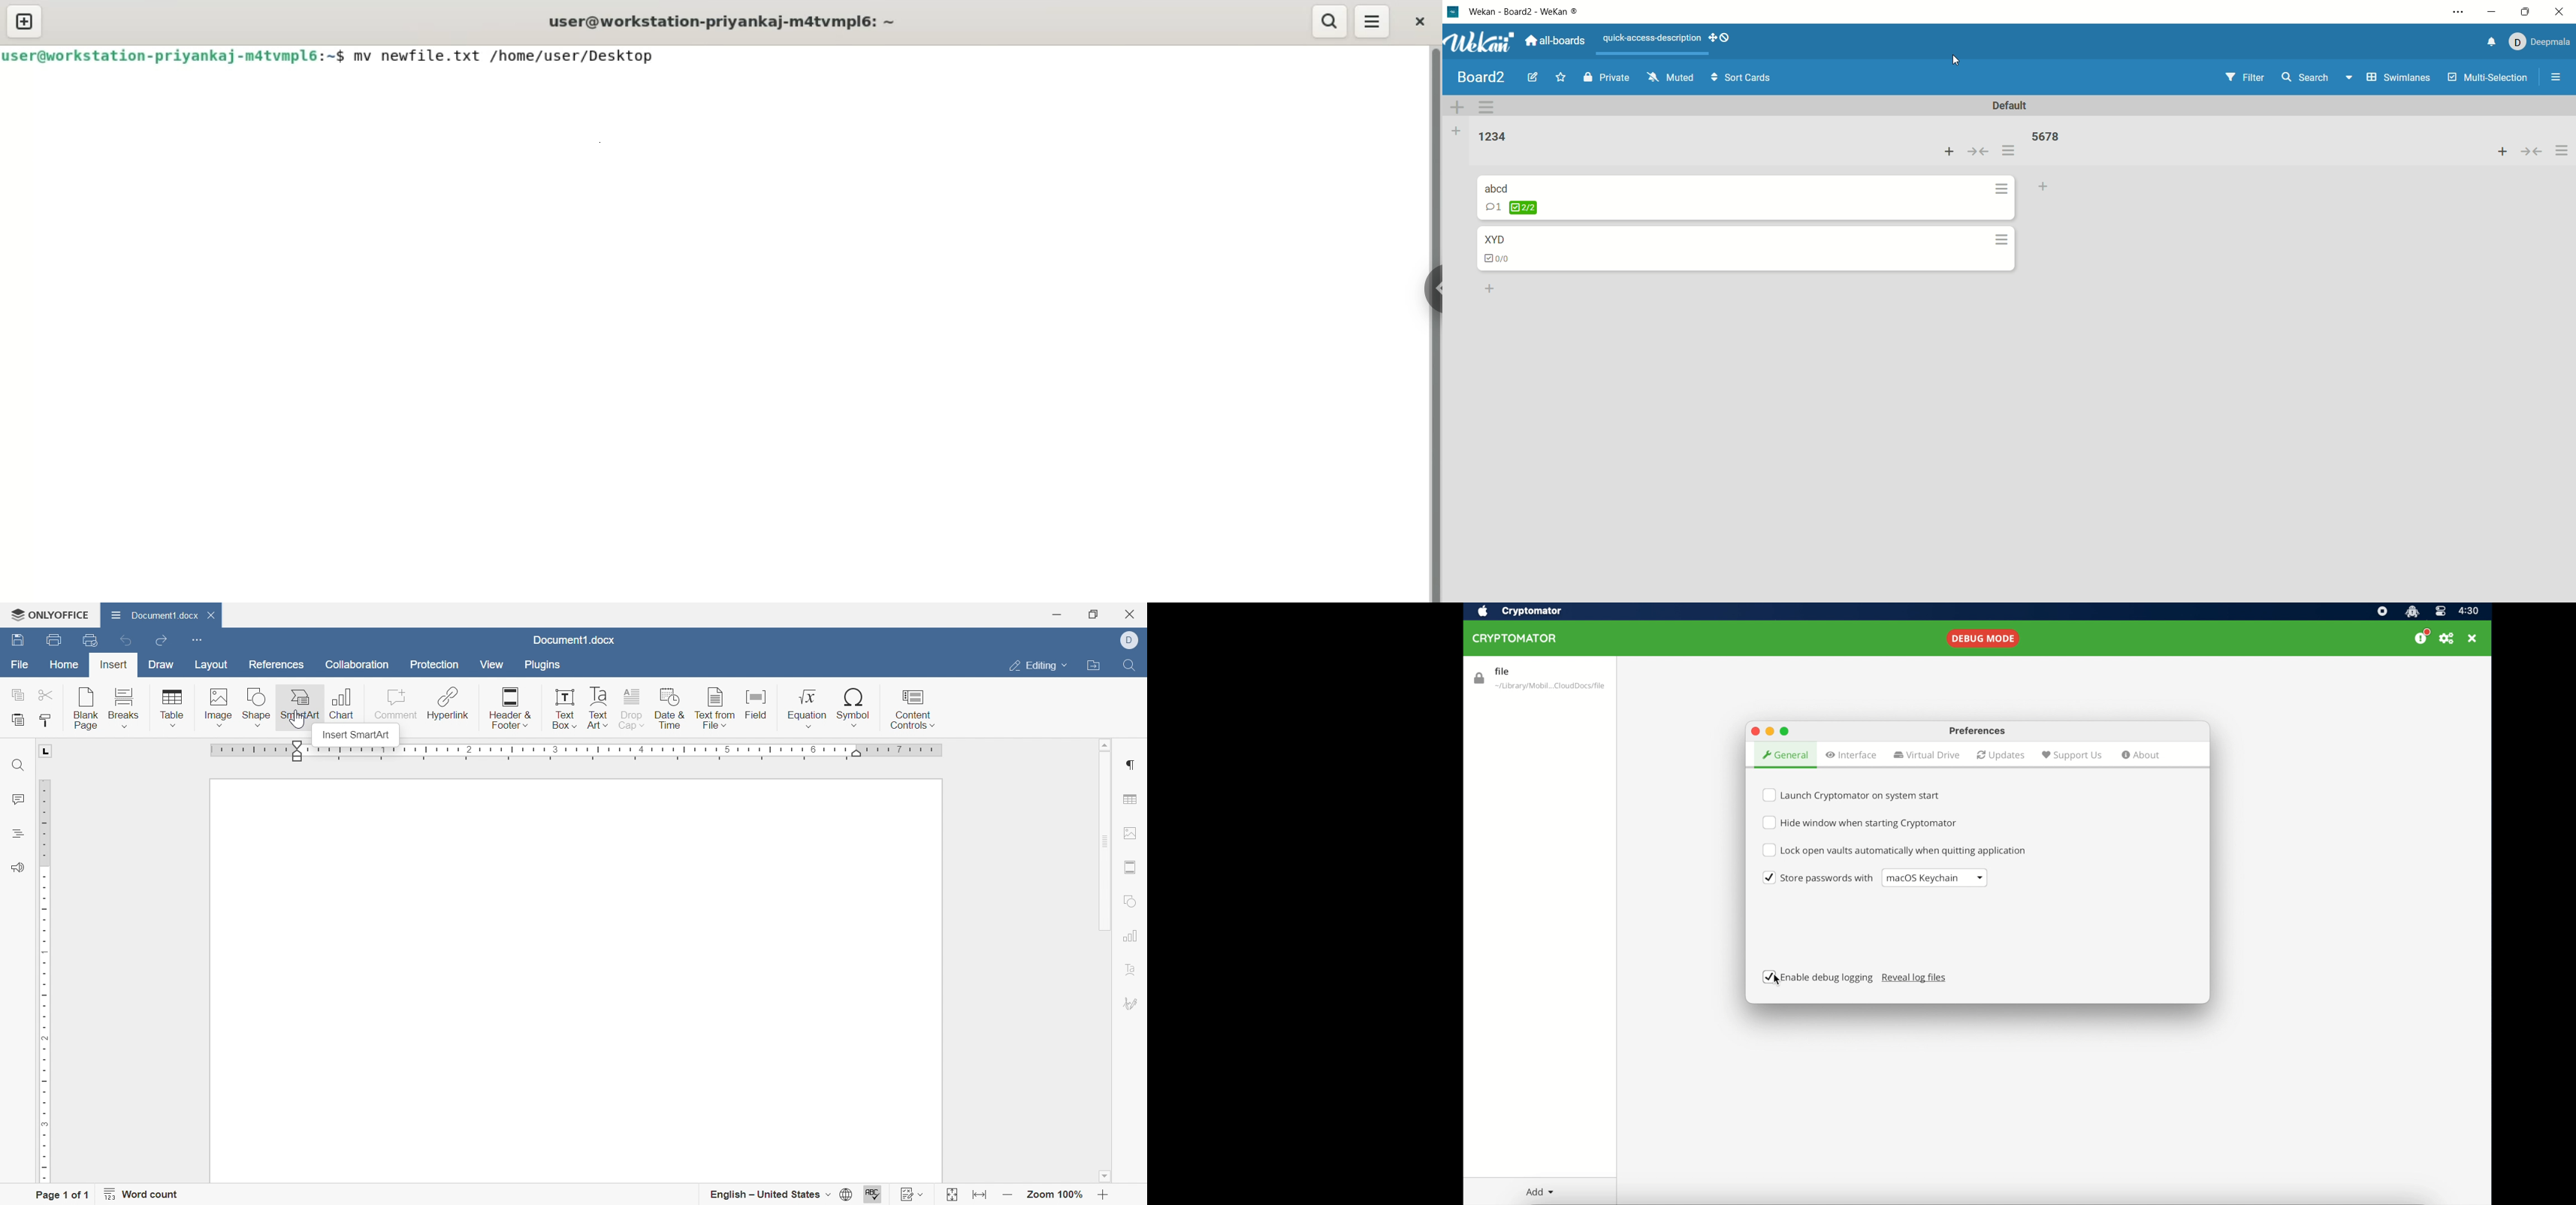 The width and height of the screenshot is (2576, 1232). I want to click on updates, so click(2001, 755).